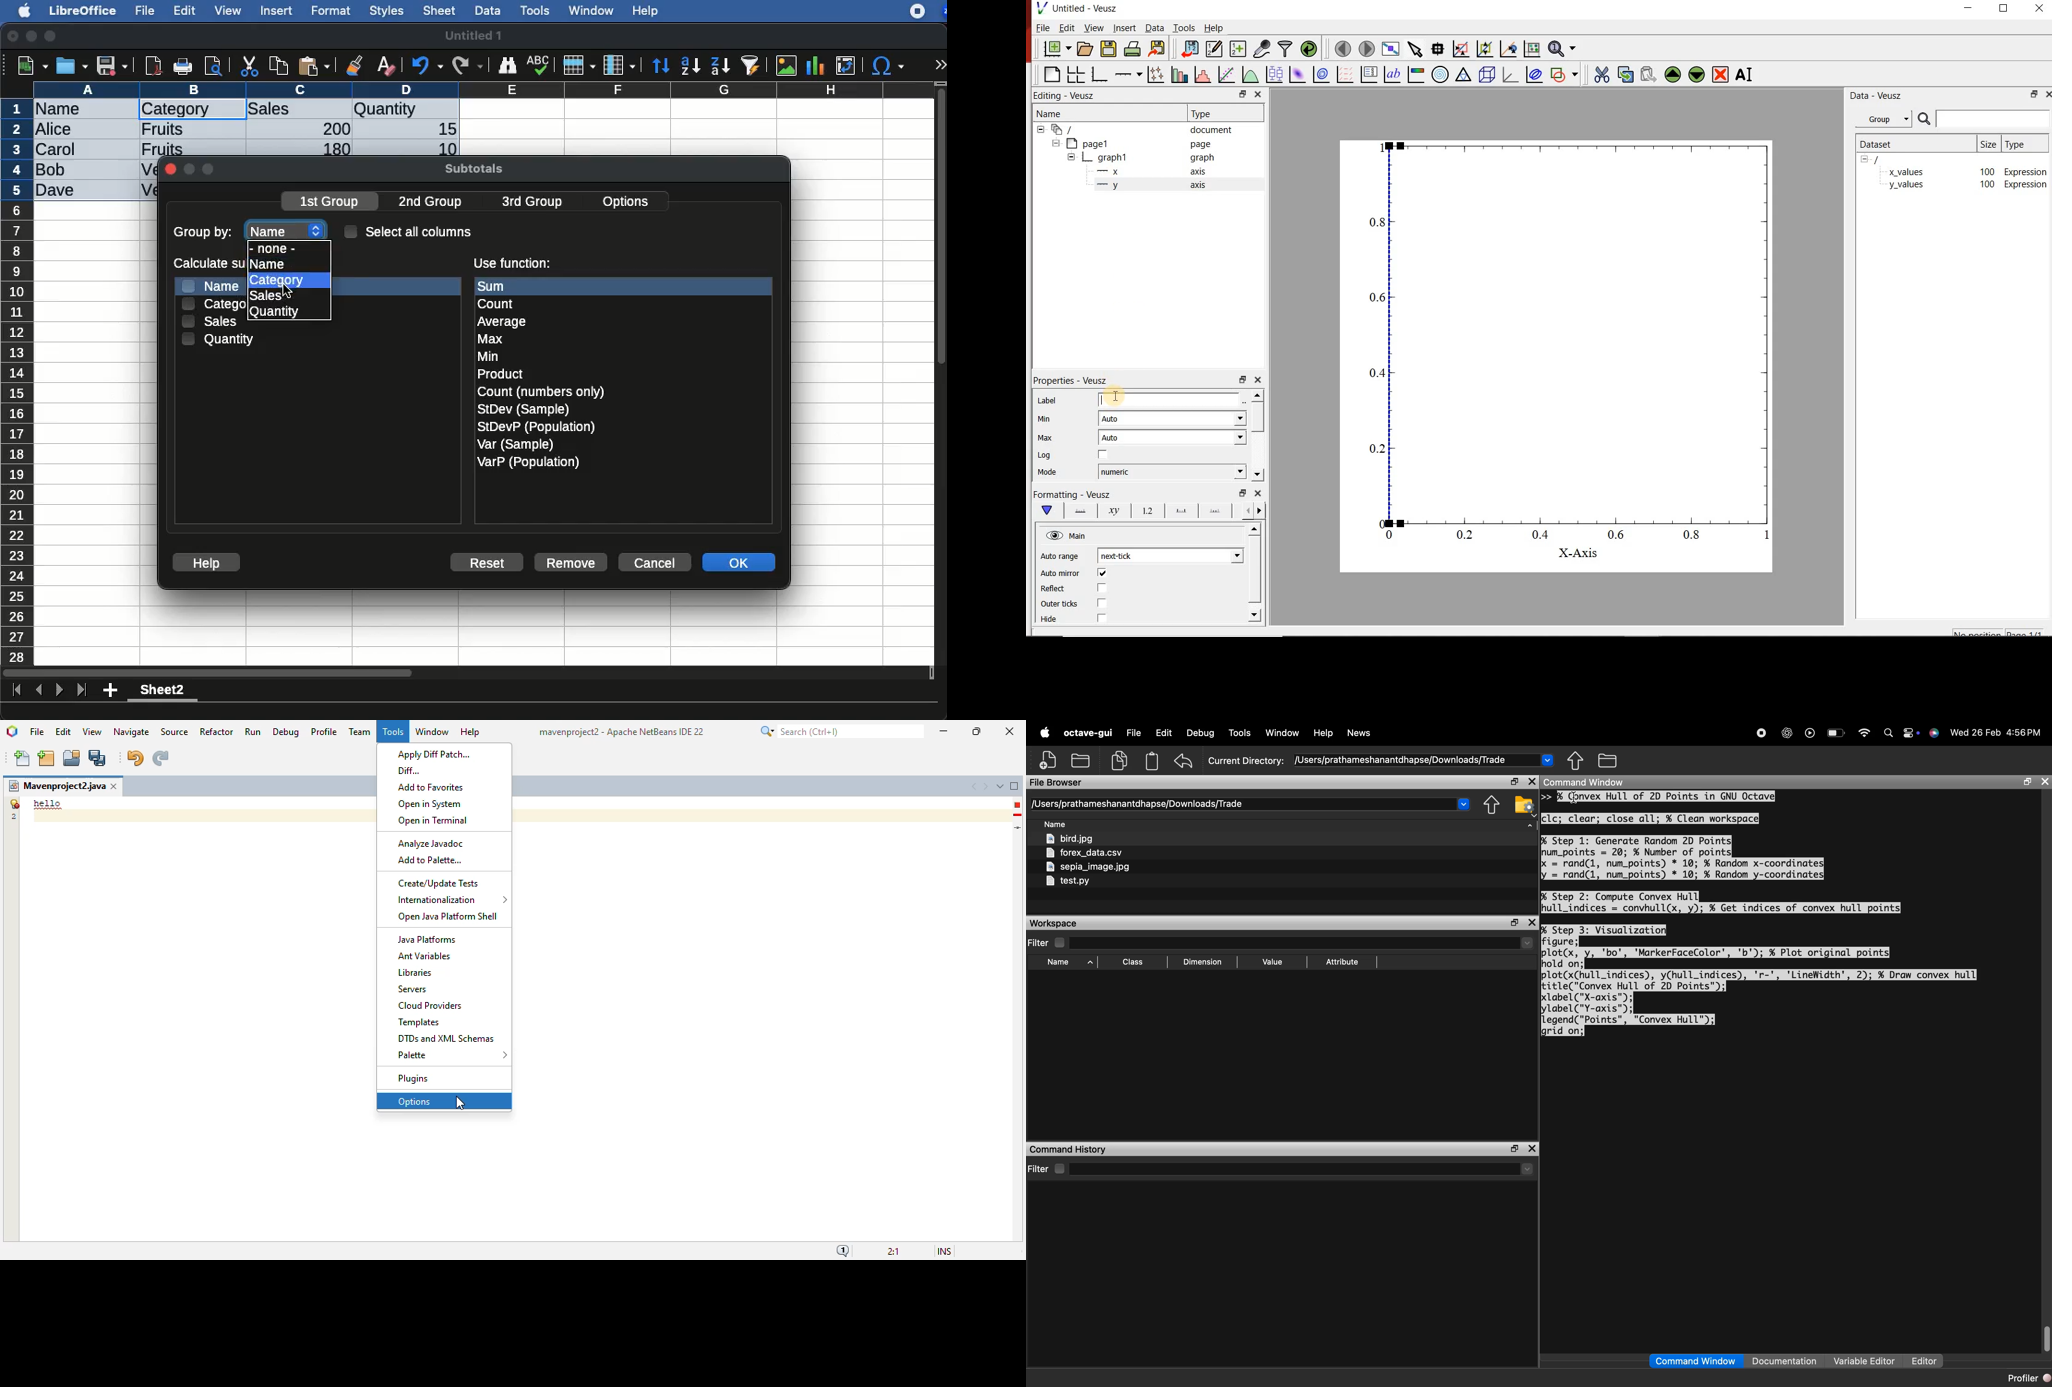 This screenshot has height=1400, width=2072. I want to click on close, so click(1258, 379).